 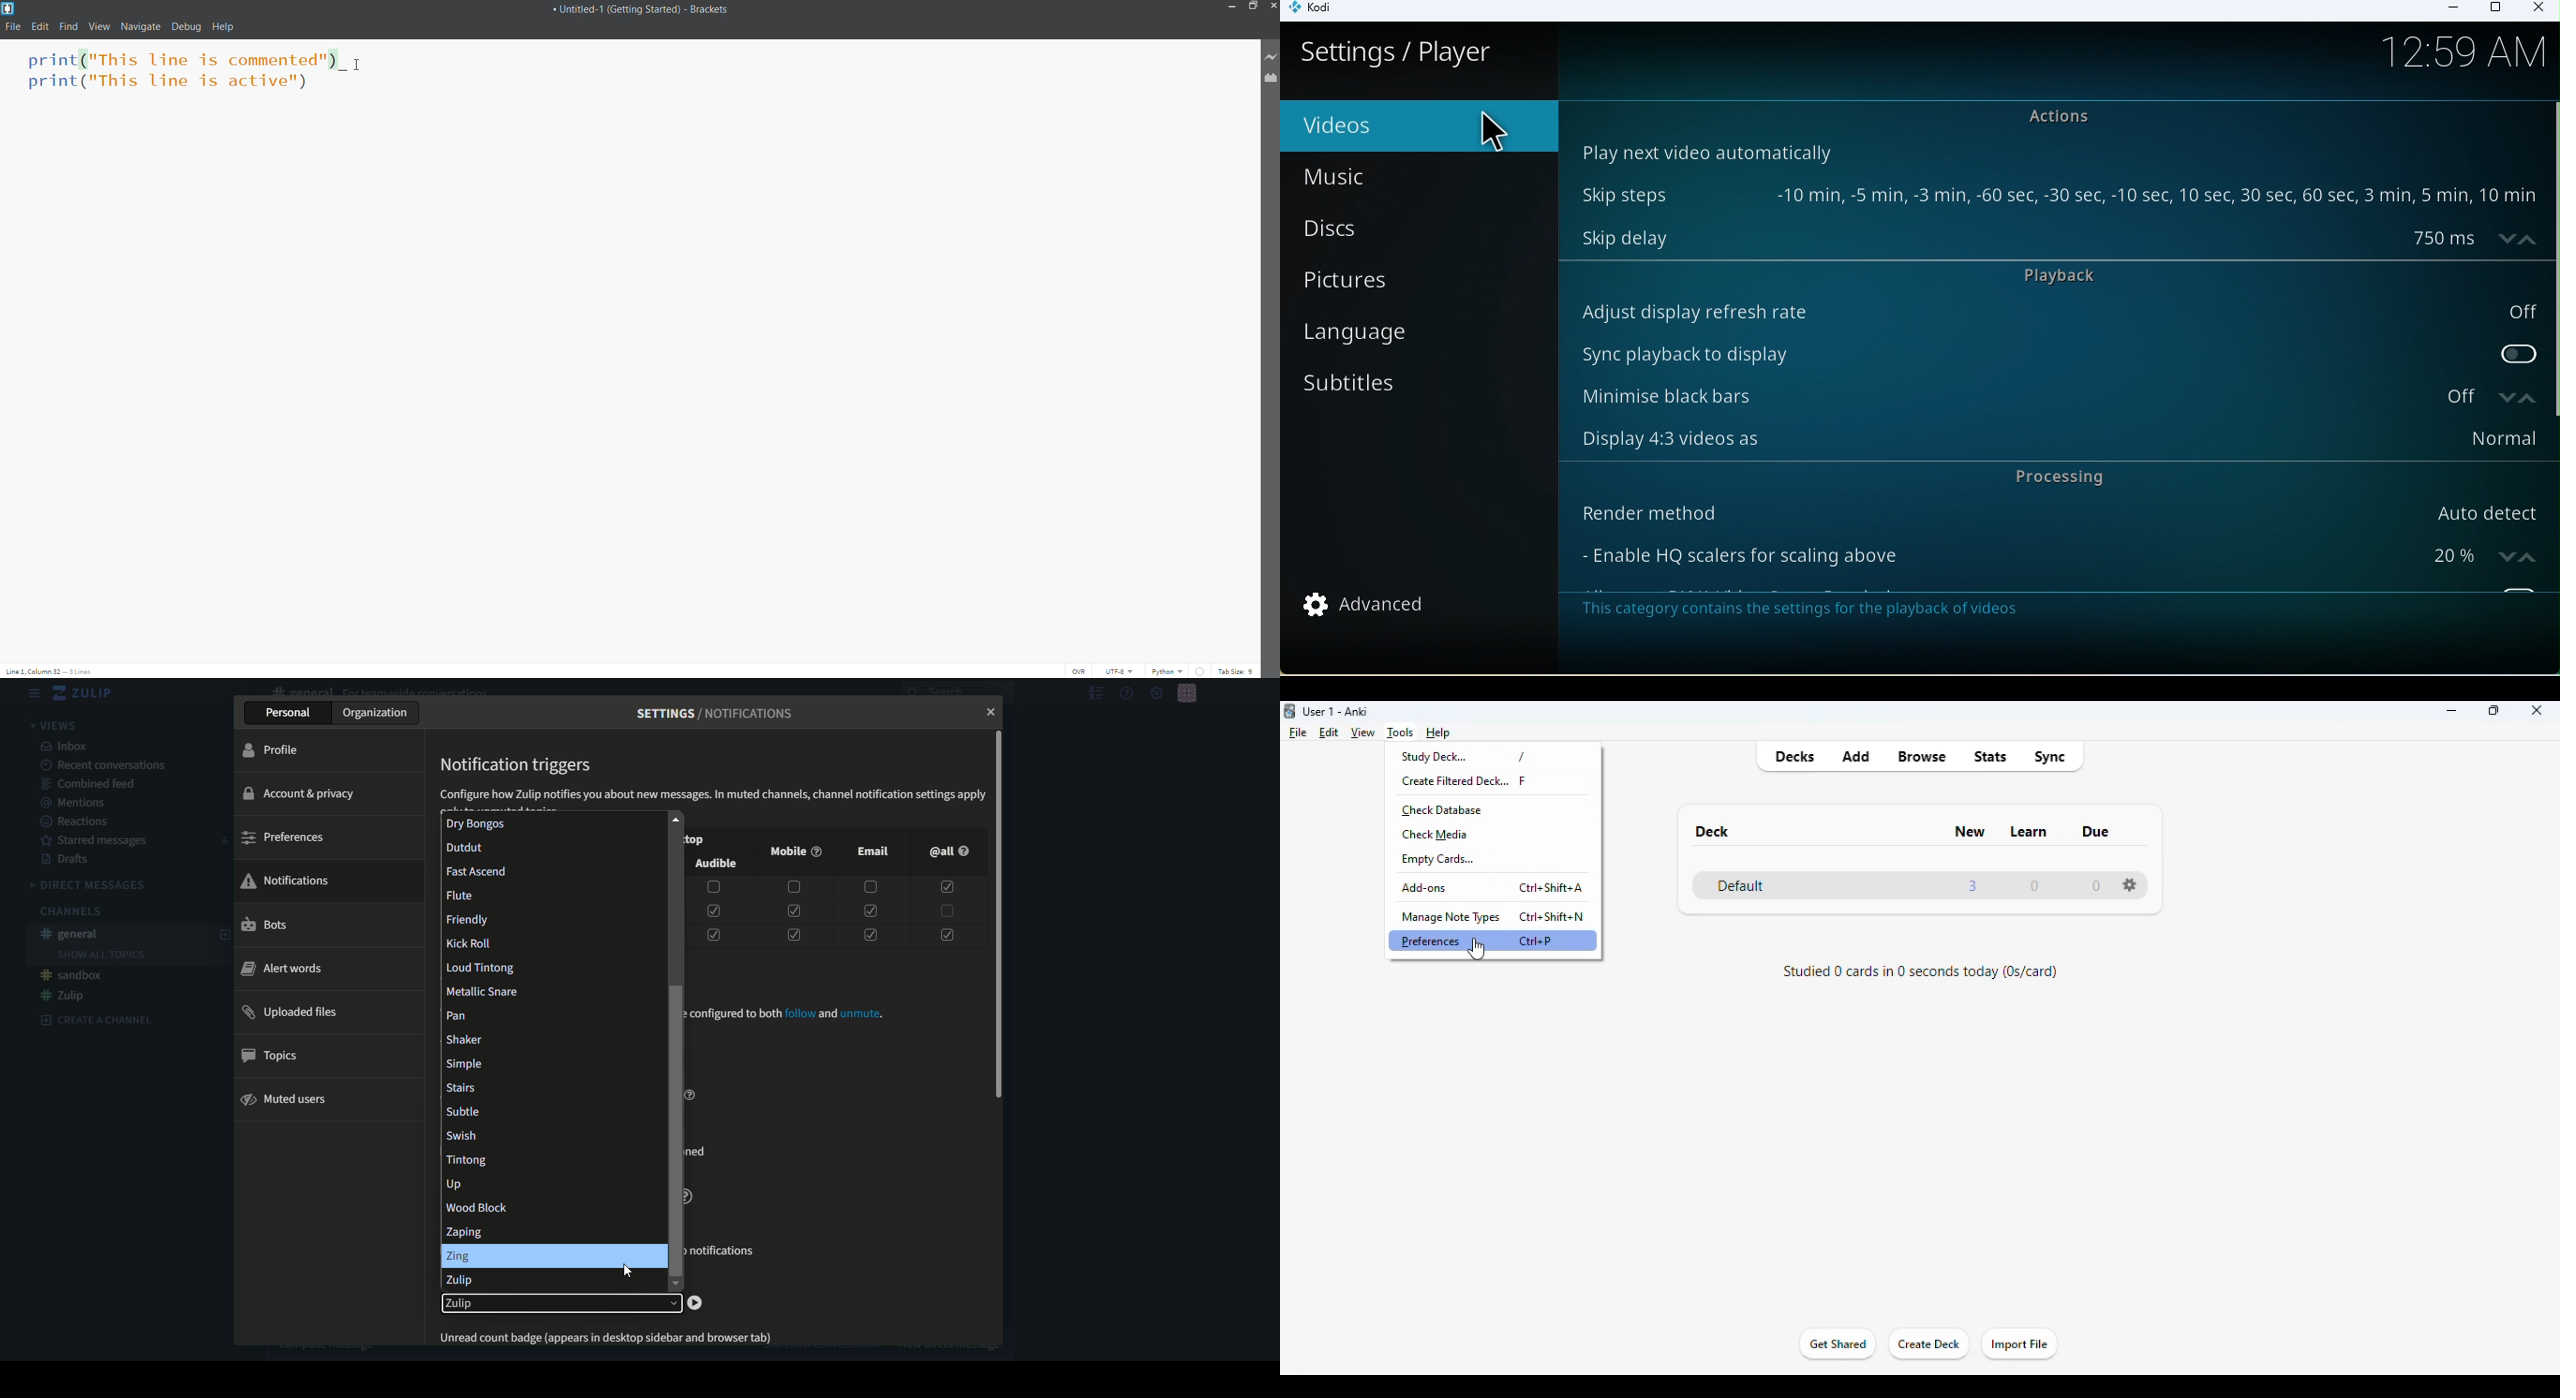 I want to click on new, so click(x=1970, y=832).